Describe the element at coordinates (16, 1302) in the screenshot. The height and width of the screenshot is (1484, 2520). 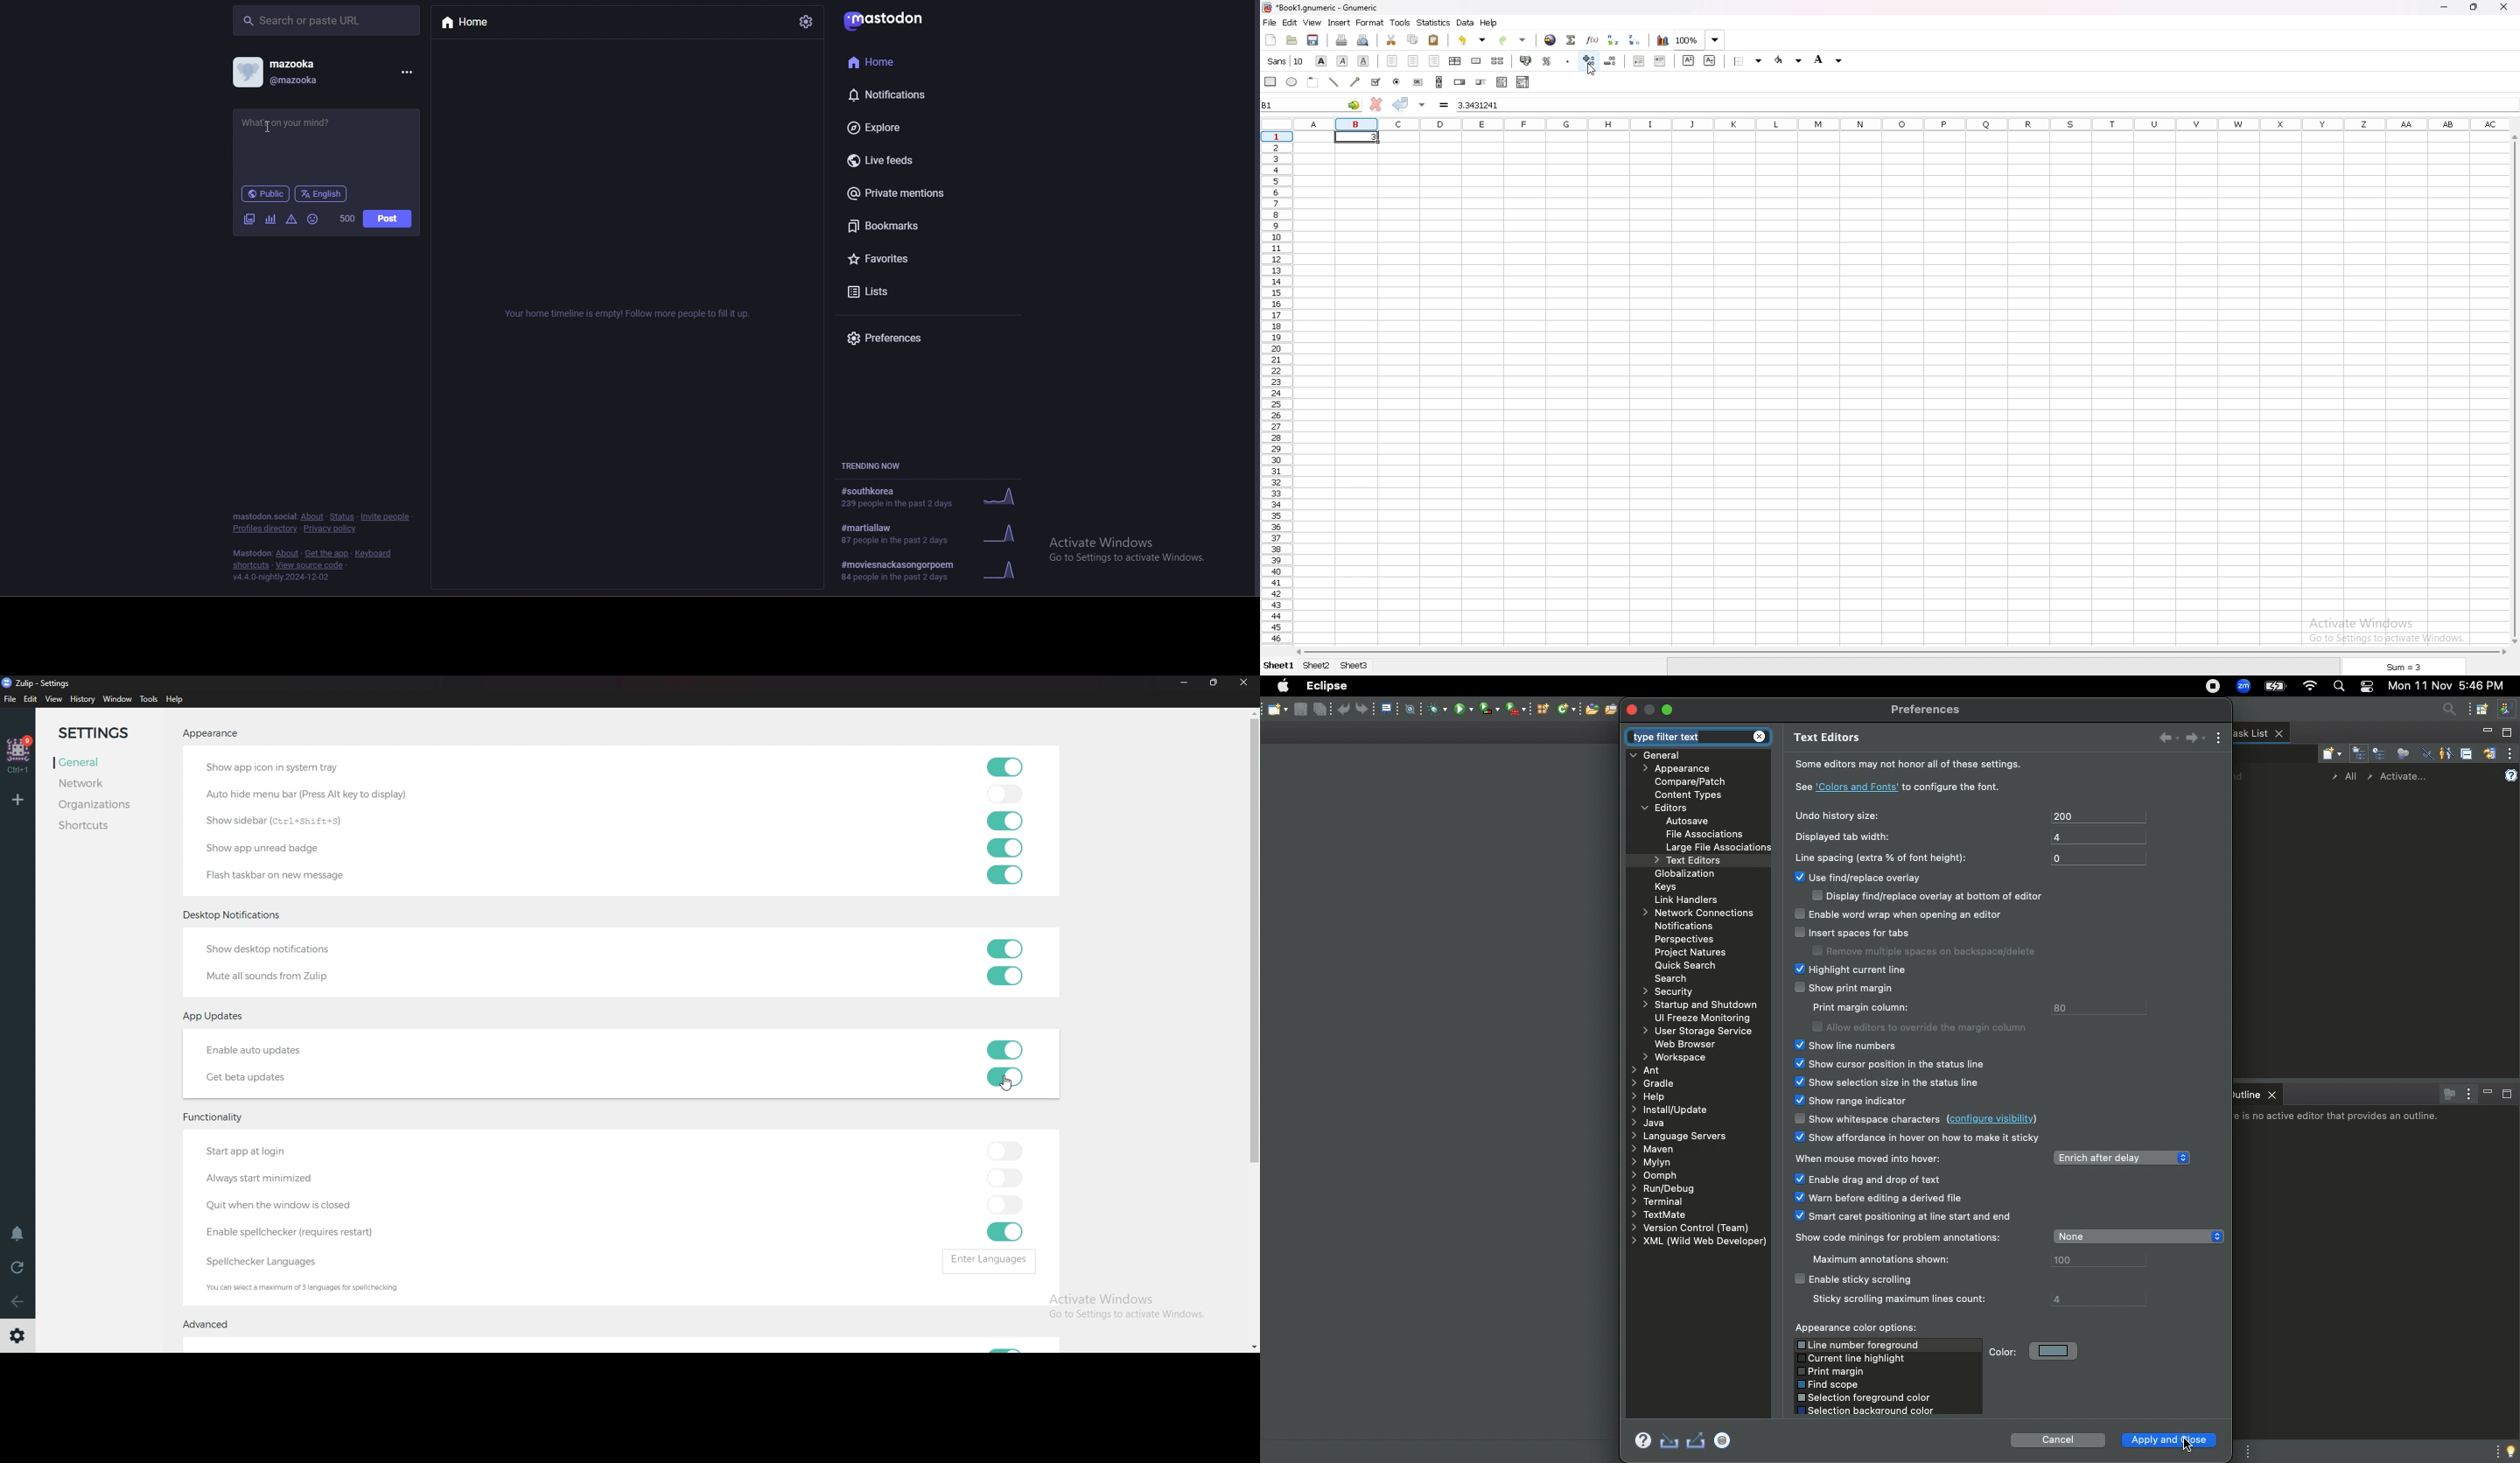
I see `back` at that location.